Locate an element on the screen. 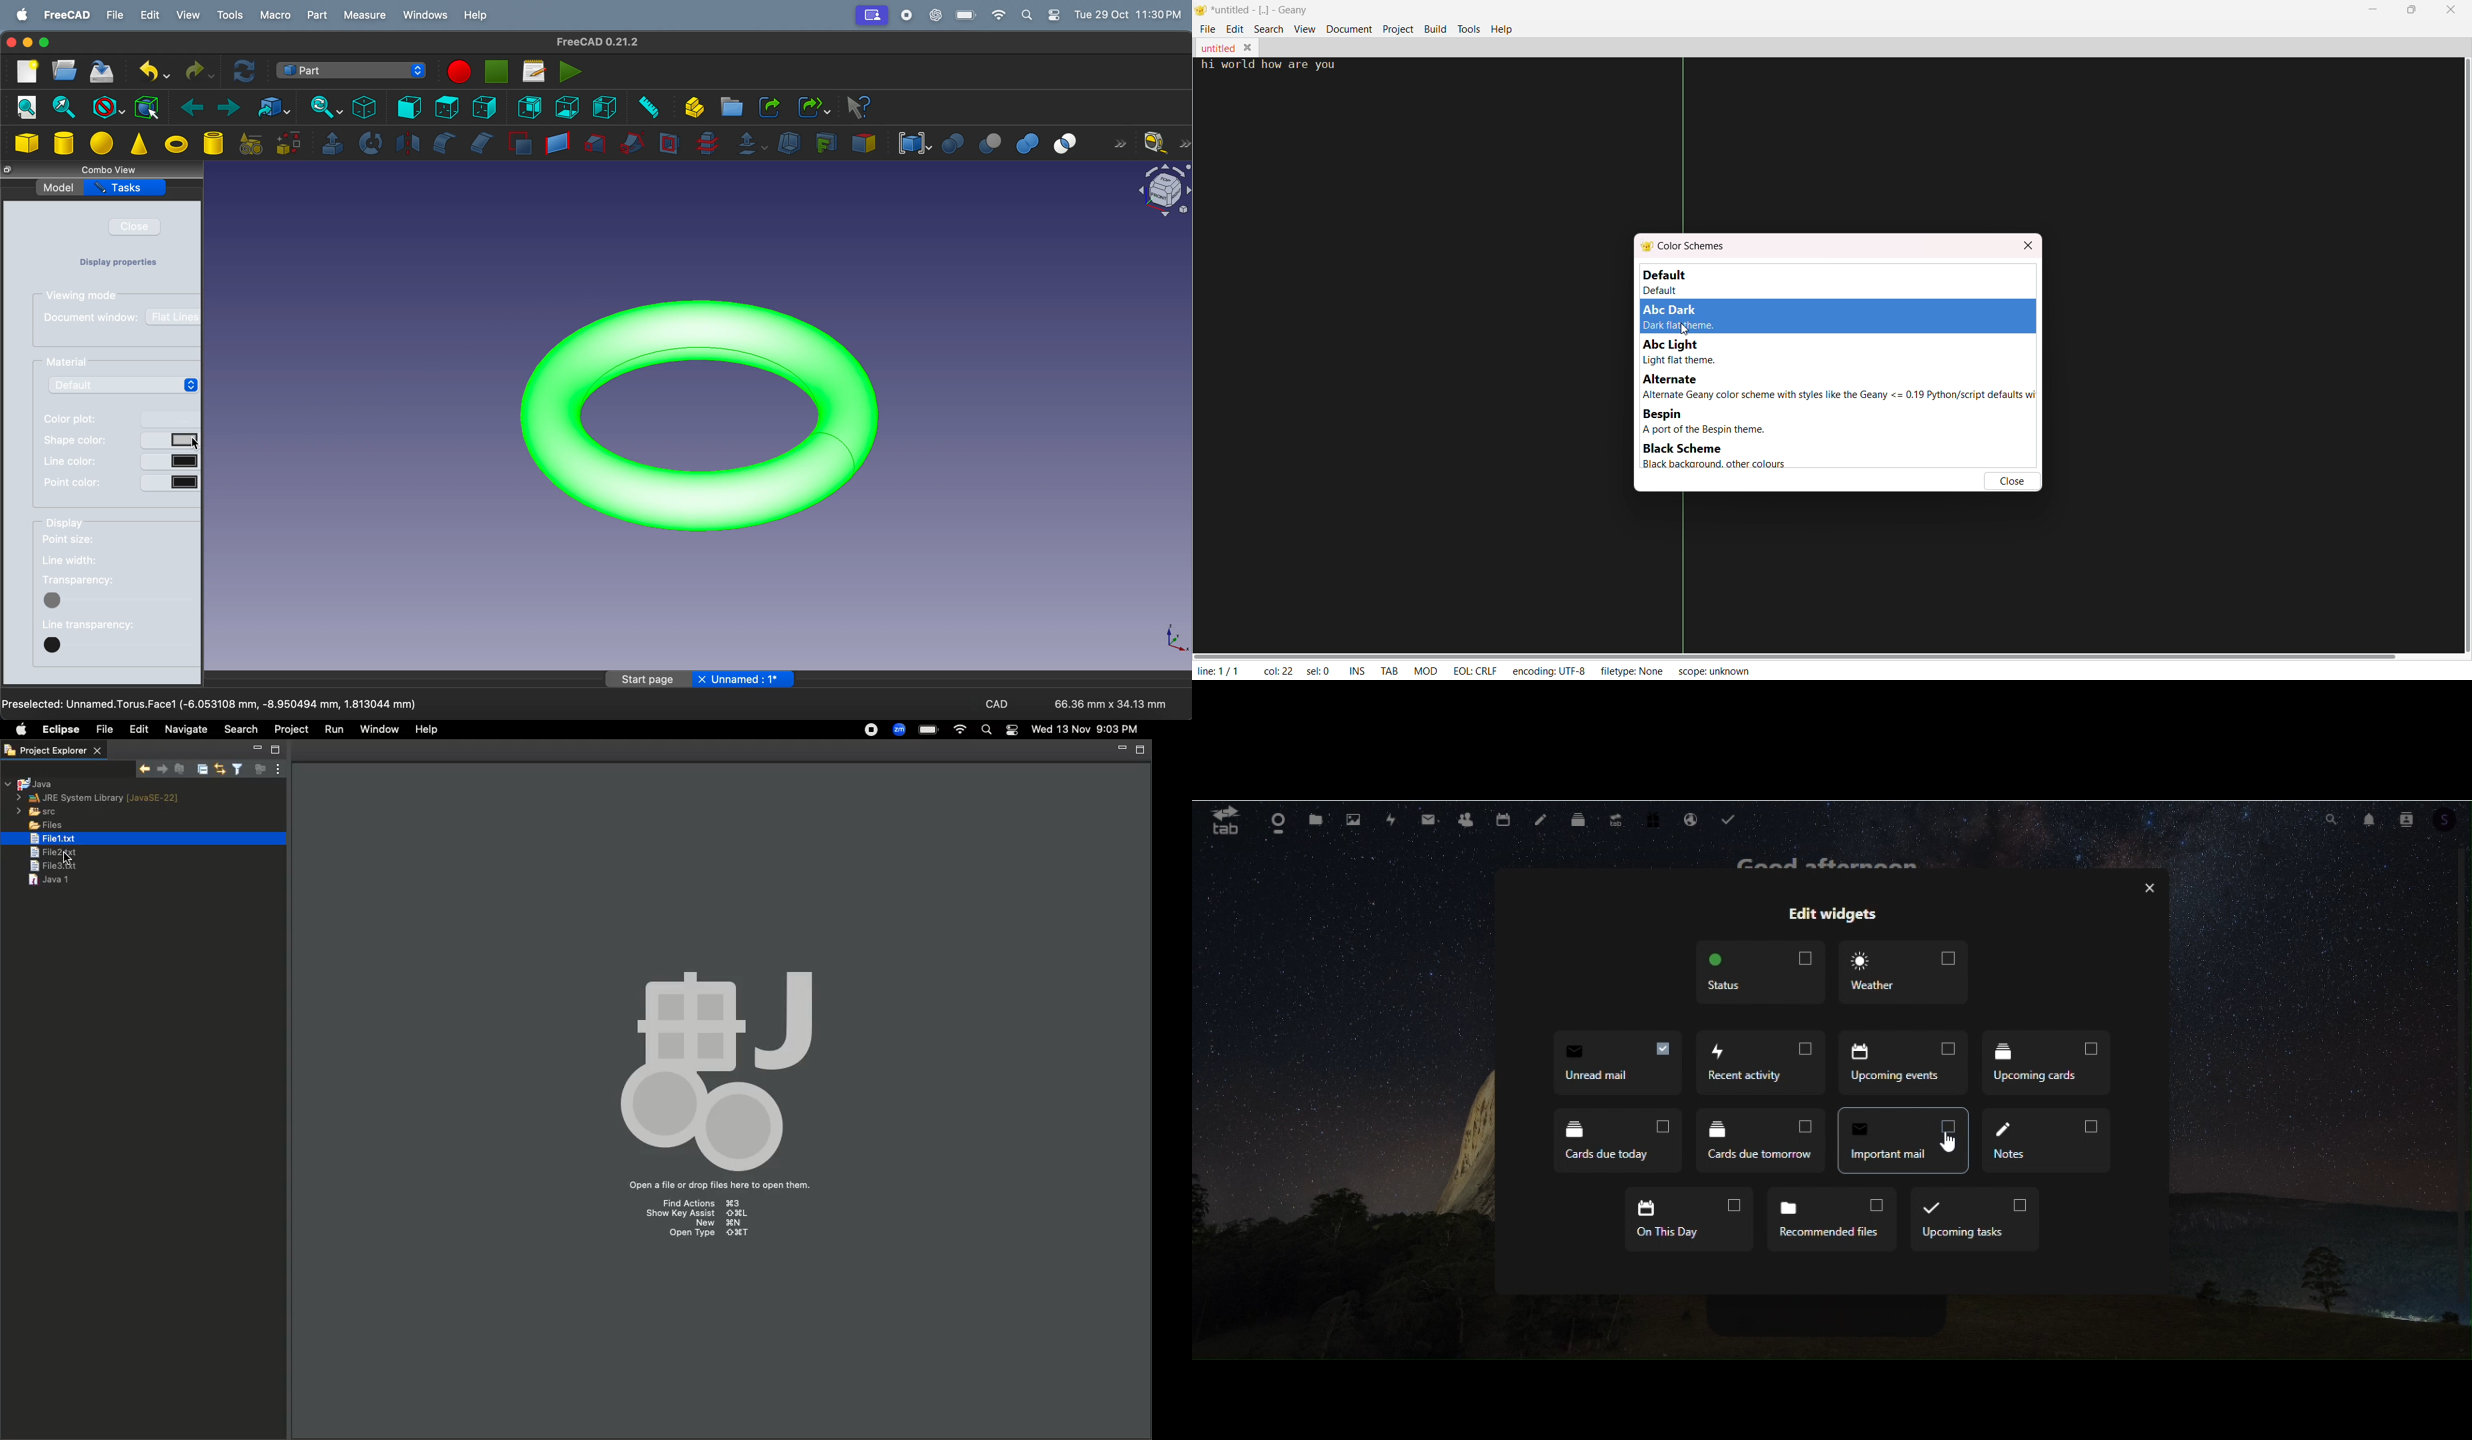 The image size is (2492, 1456). create folder is located at coordinates (731, 107).